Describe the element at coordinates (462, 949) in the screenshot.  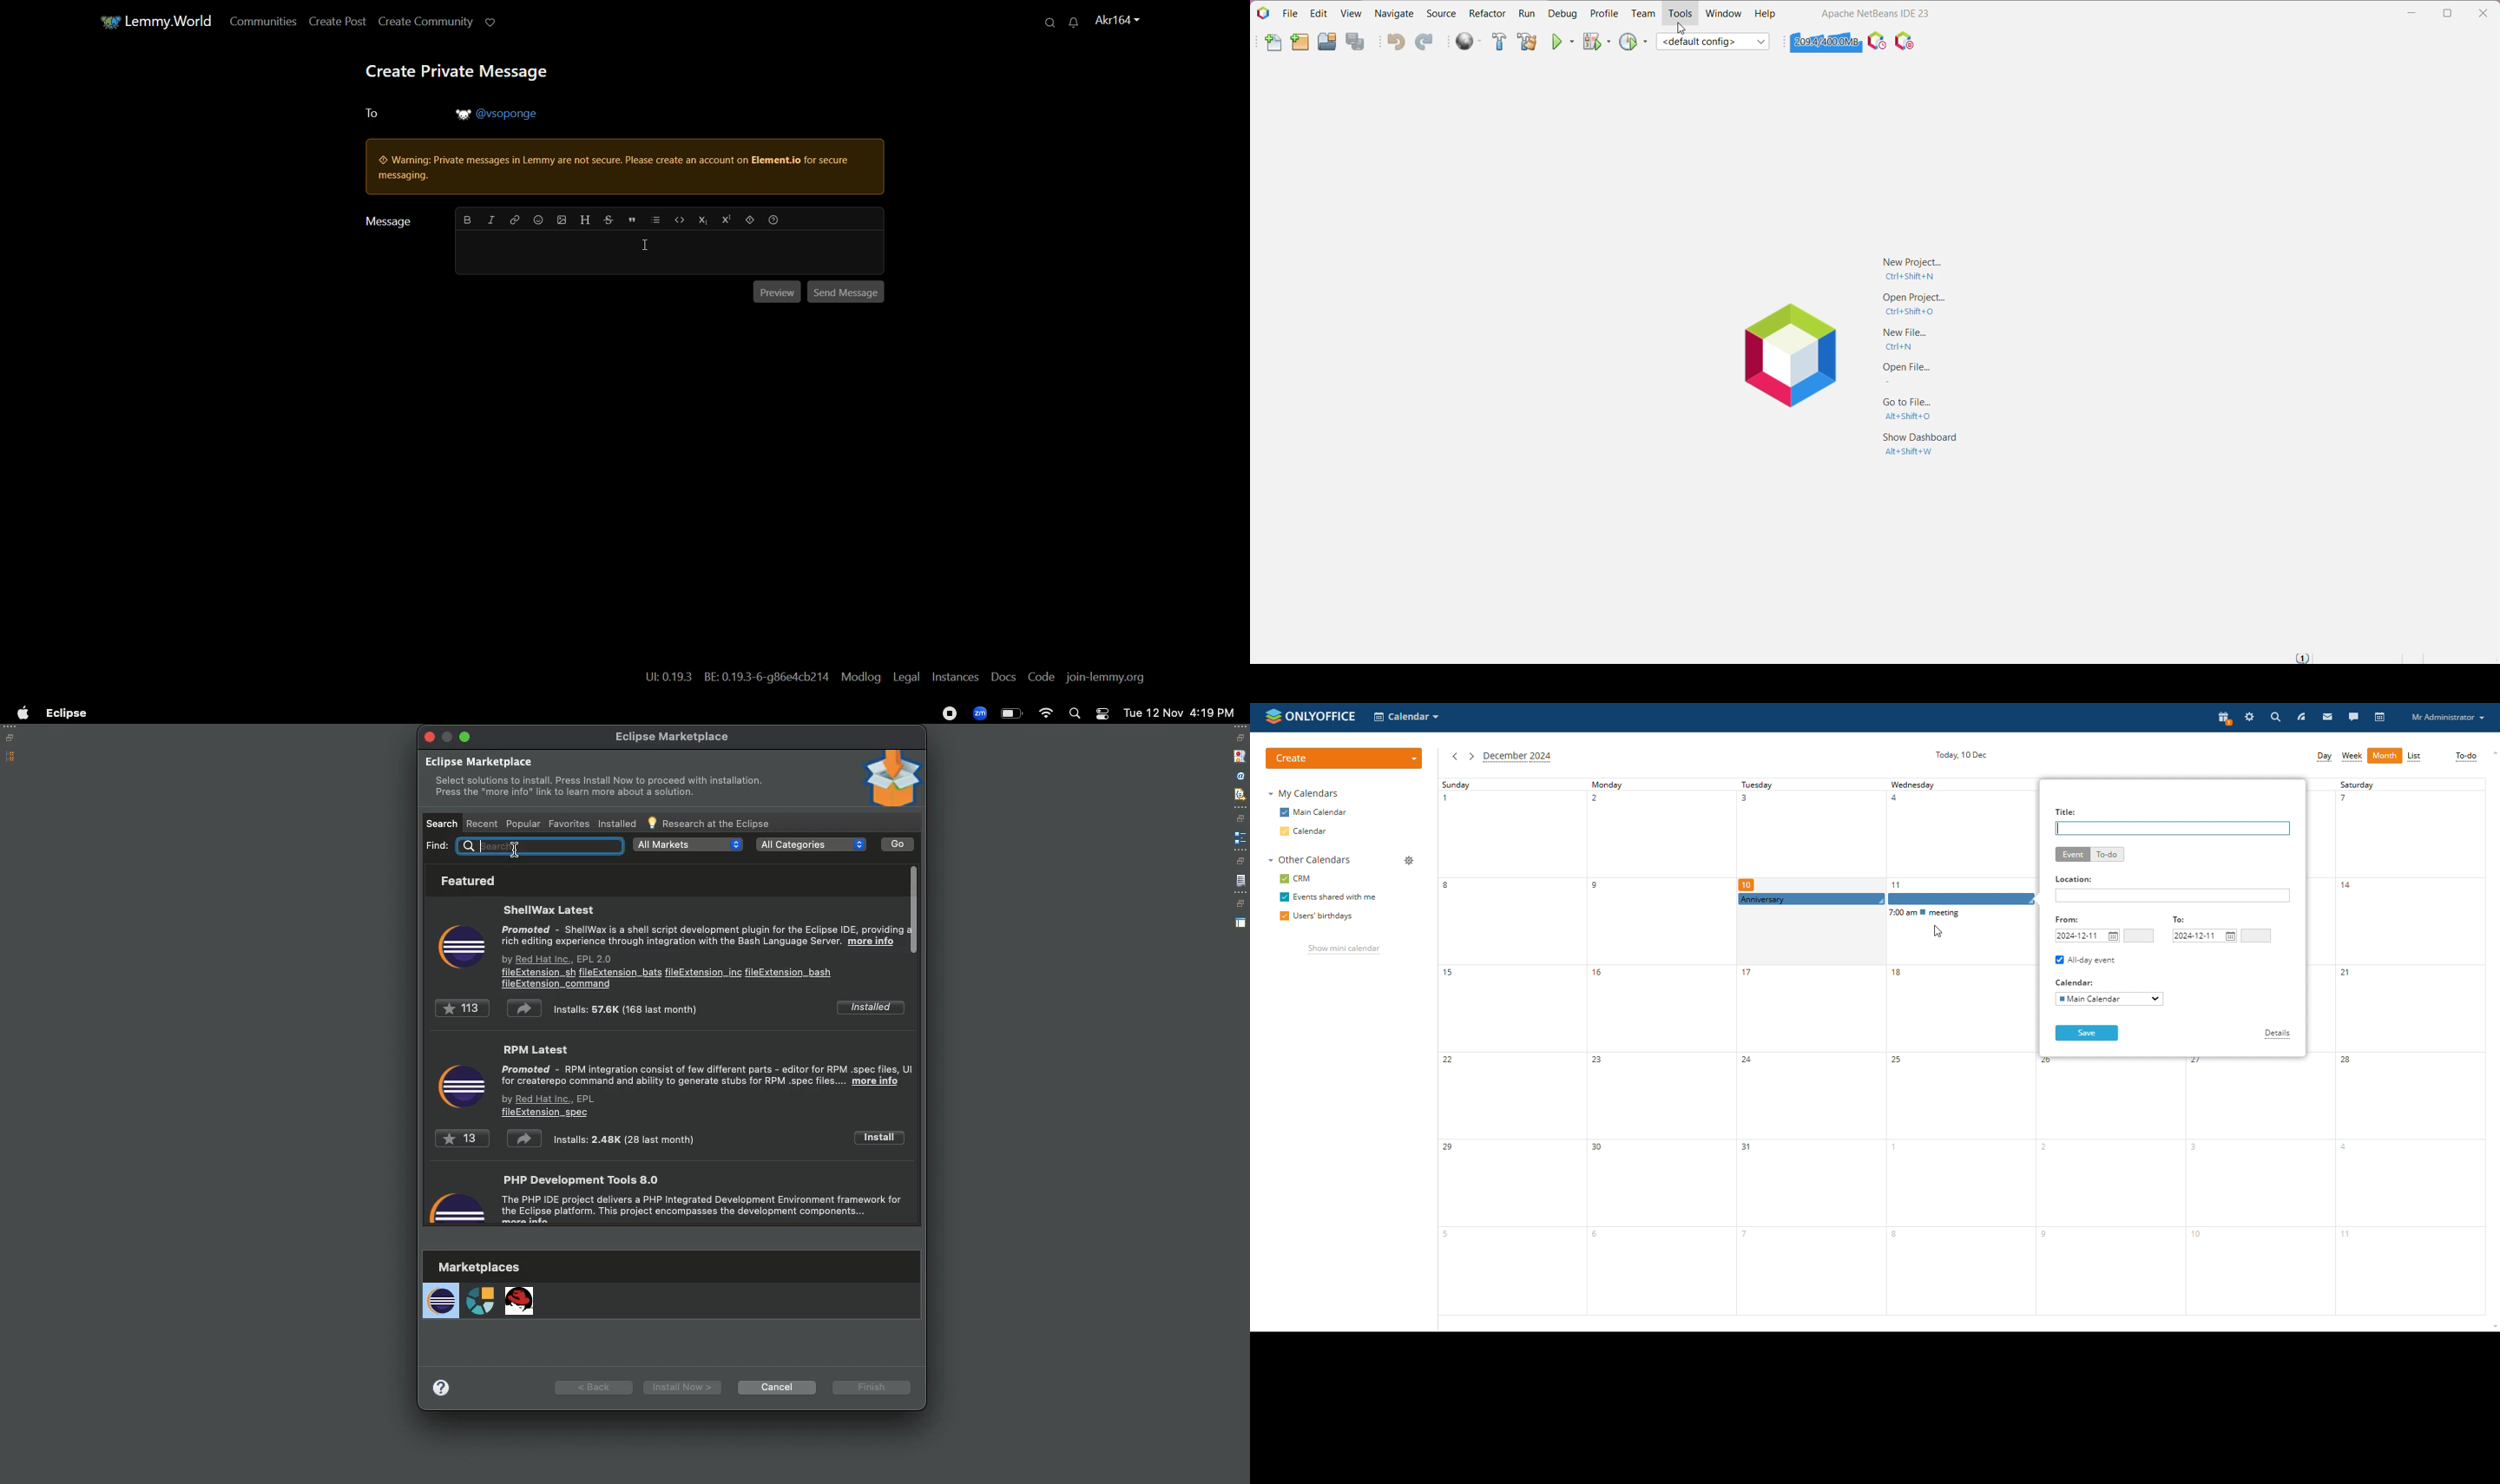
I see `Icon` at that location.